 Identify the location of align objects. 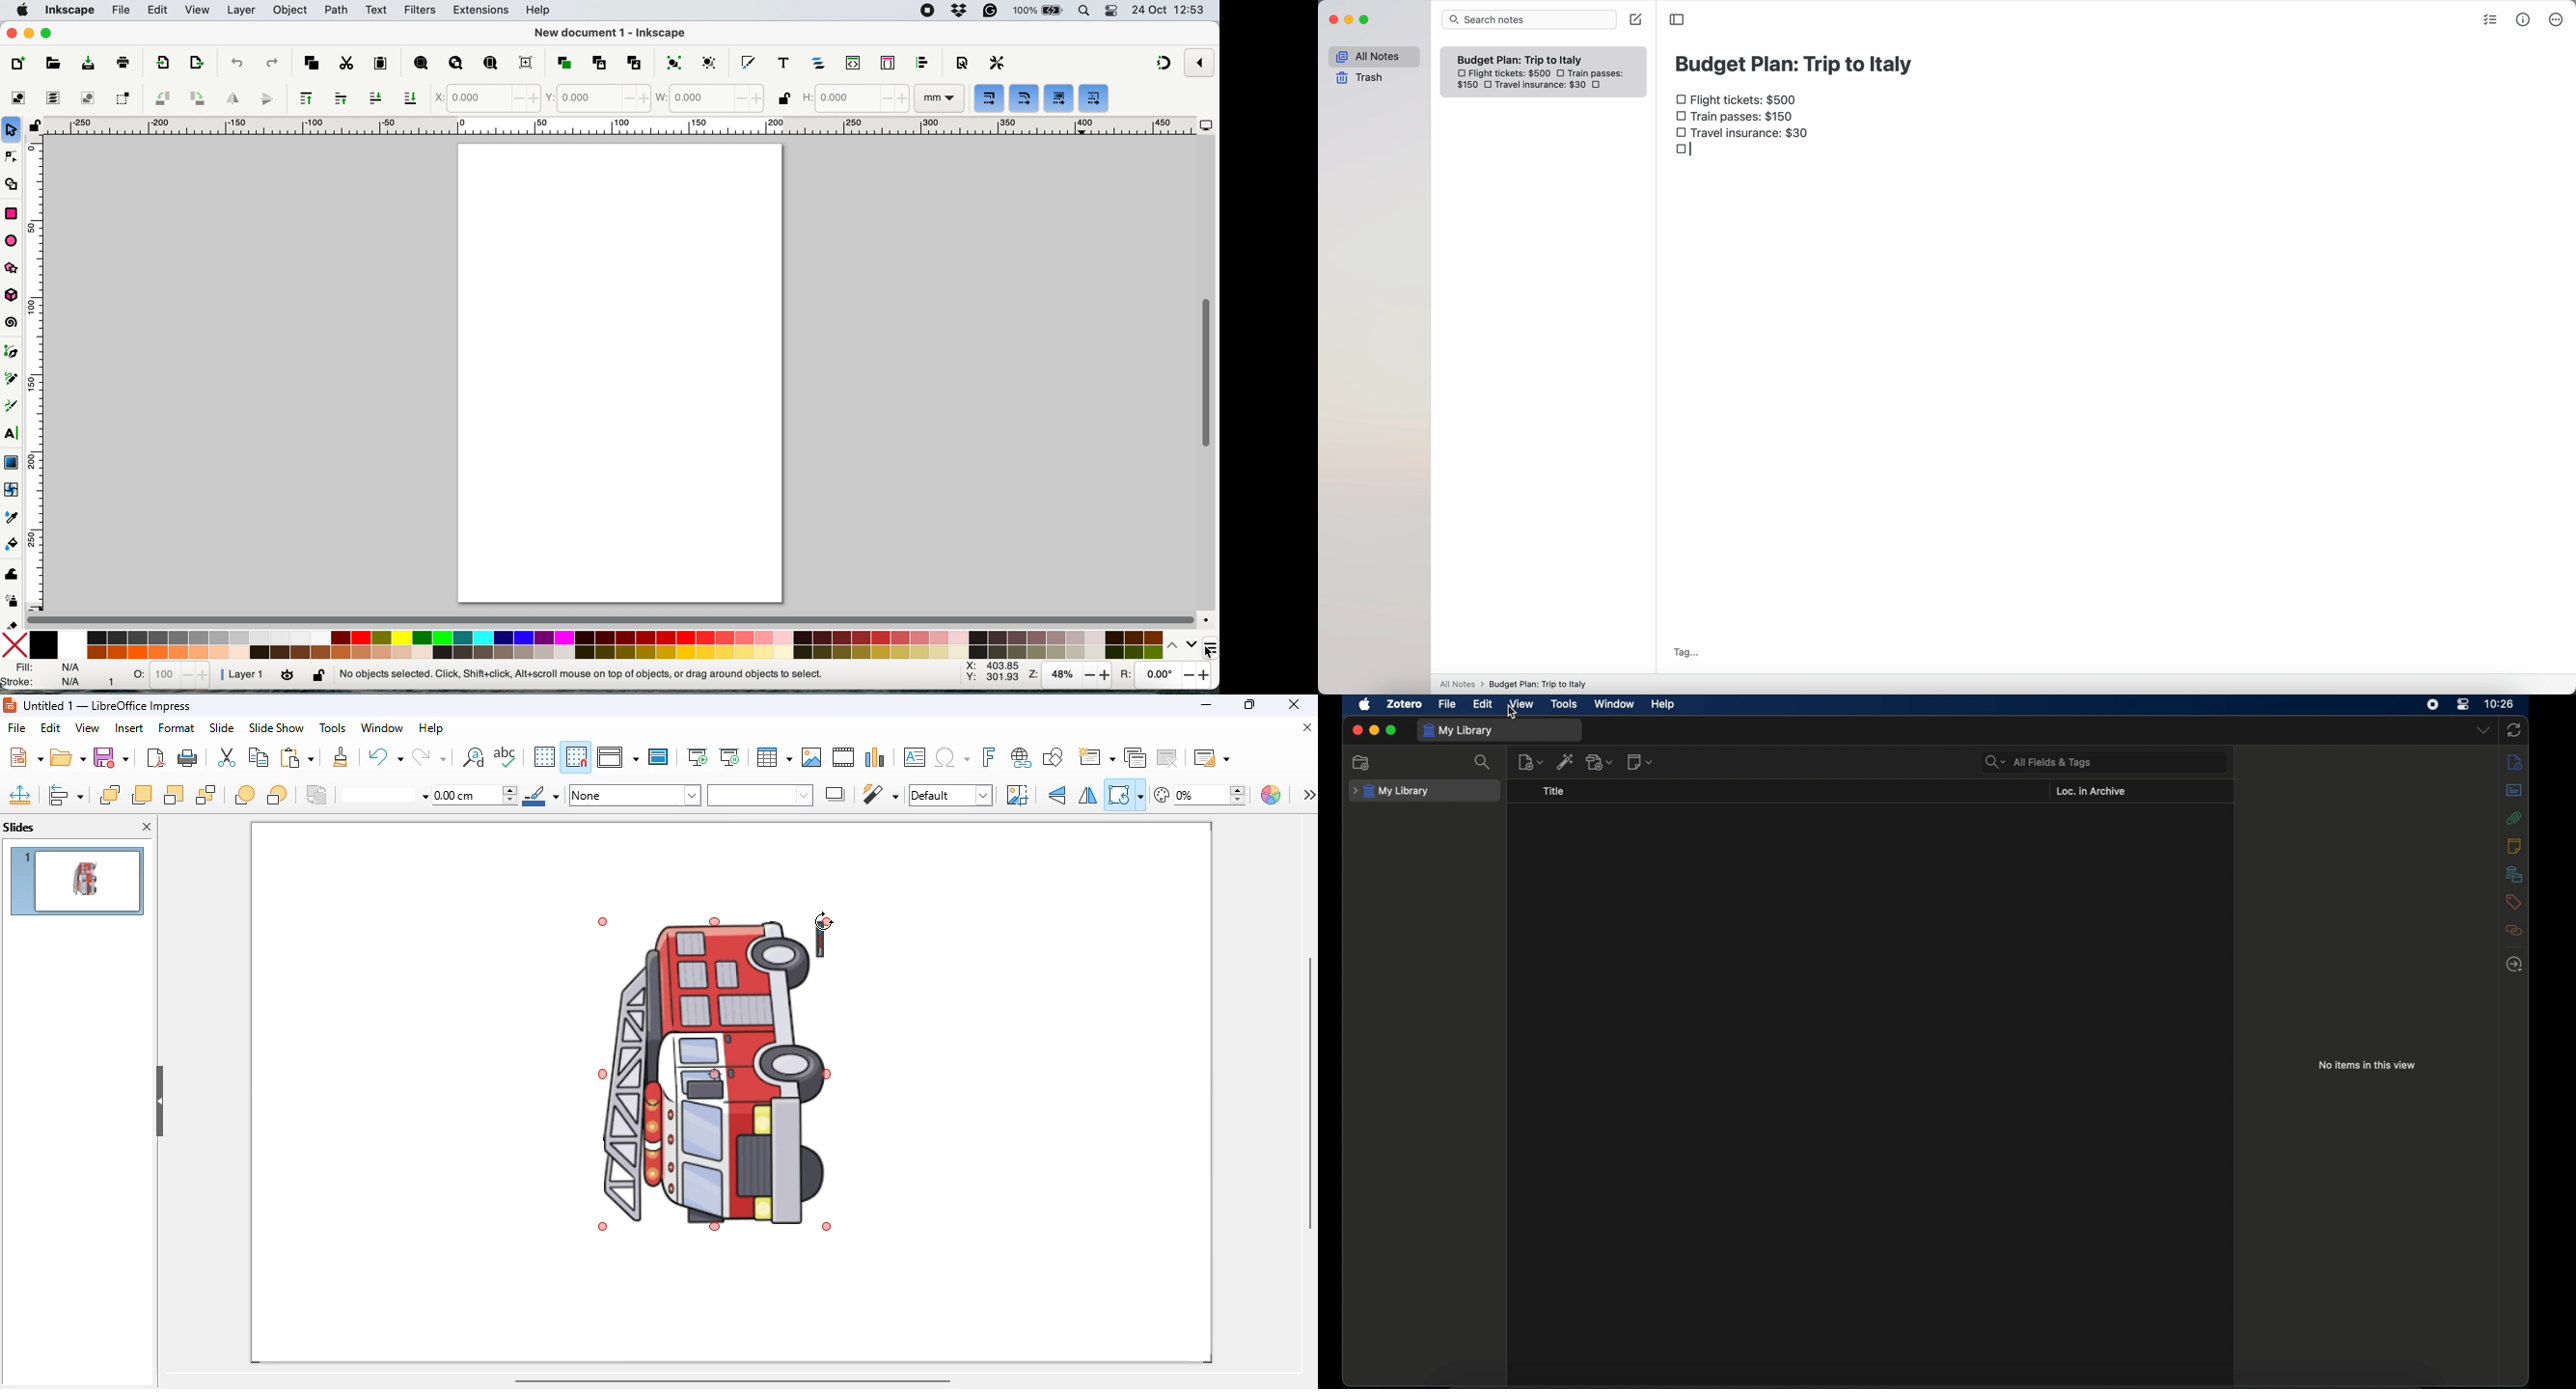
(66, 795).